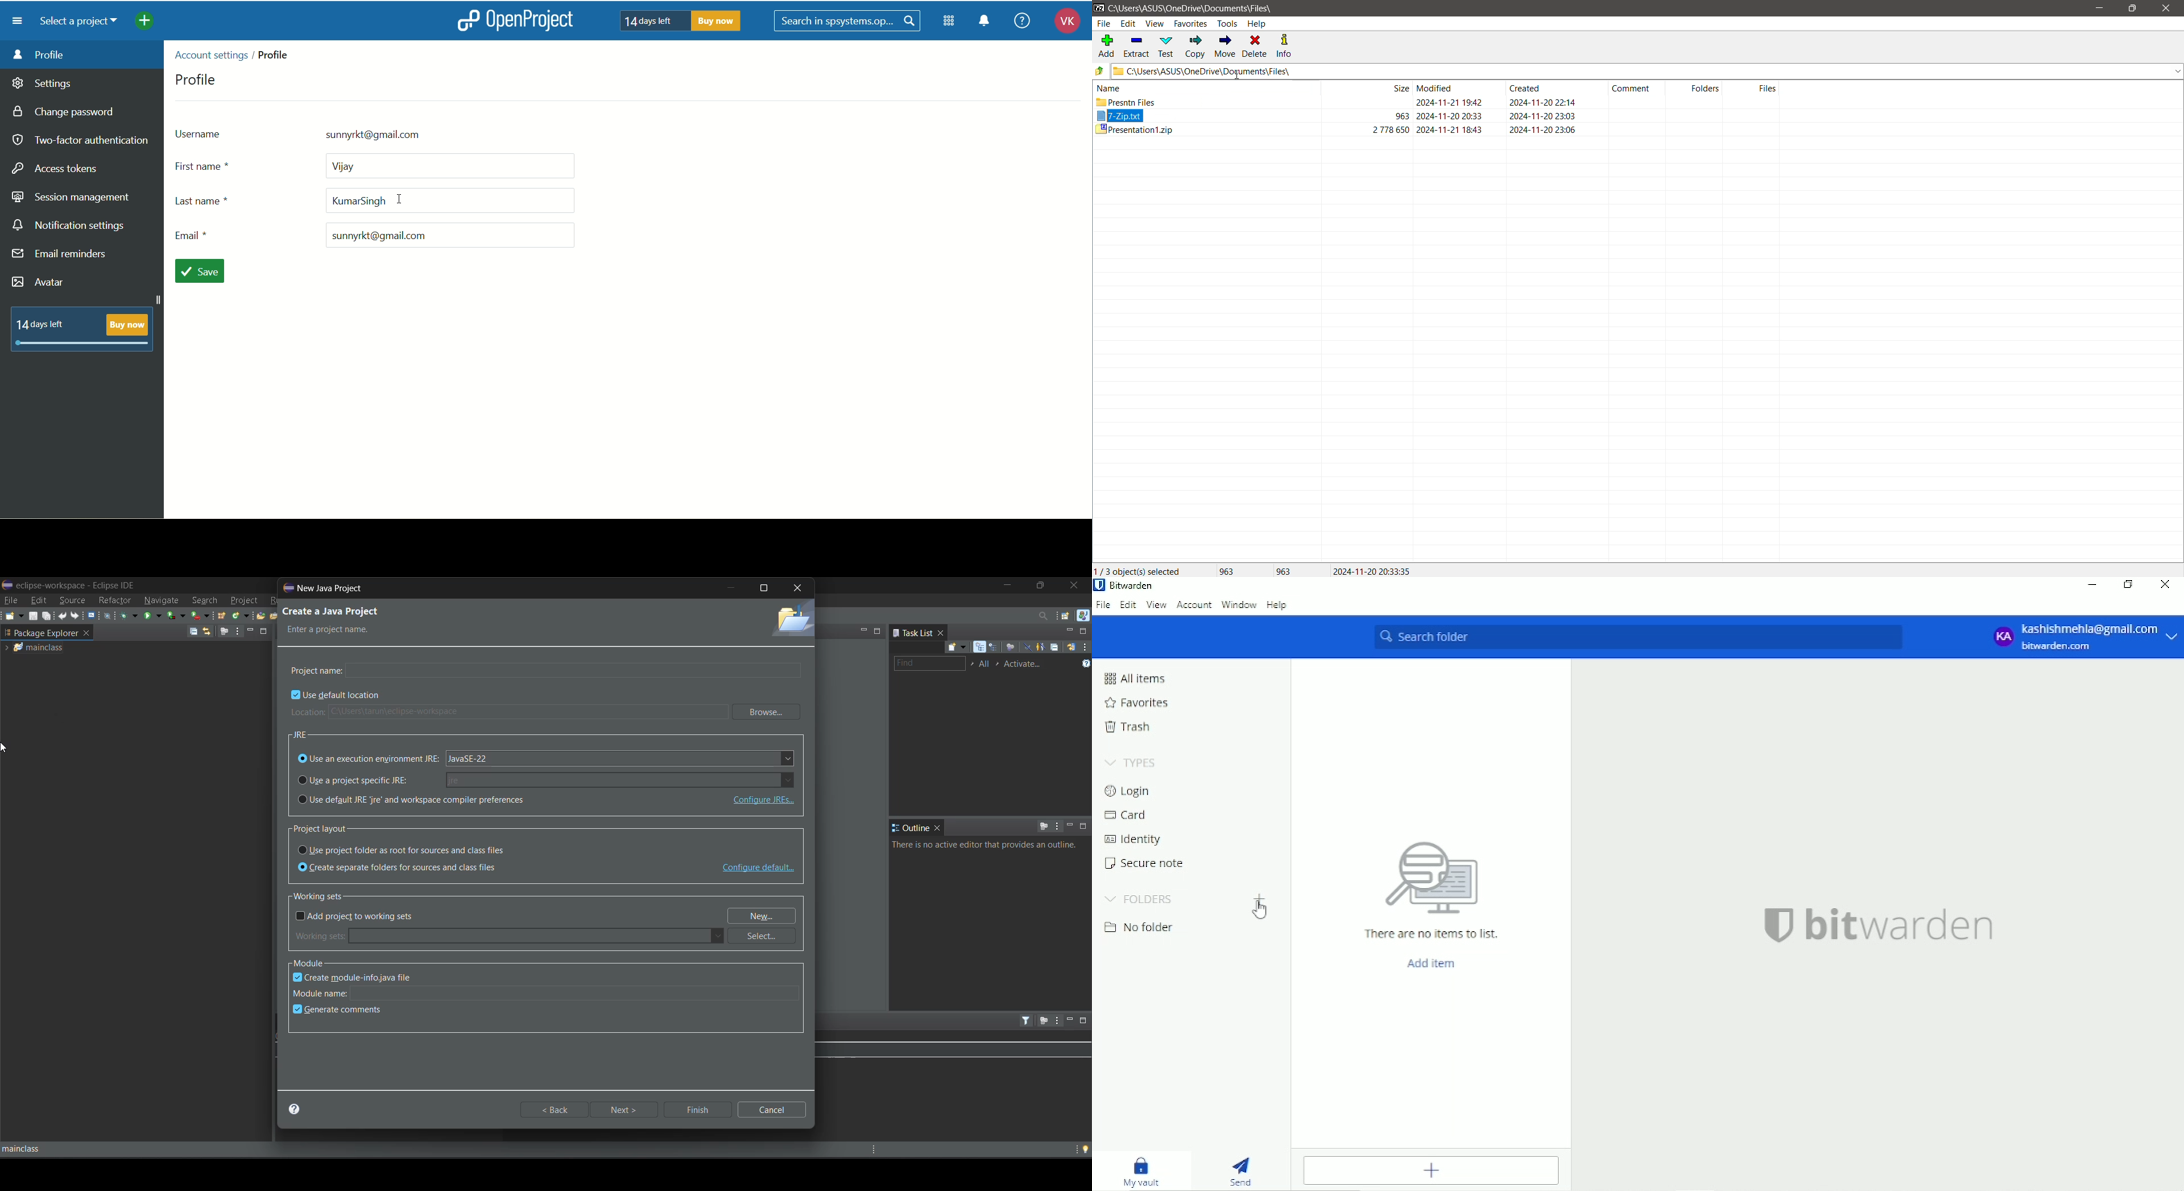 This screenshot has width=2184, height=1204. What do you see at coordinates (1100, 72) in the screenshot?
I see `Move Up one level` at bounding box center [1100, 72].